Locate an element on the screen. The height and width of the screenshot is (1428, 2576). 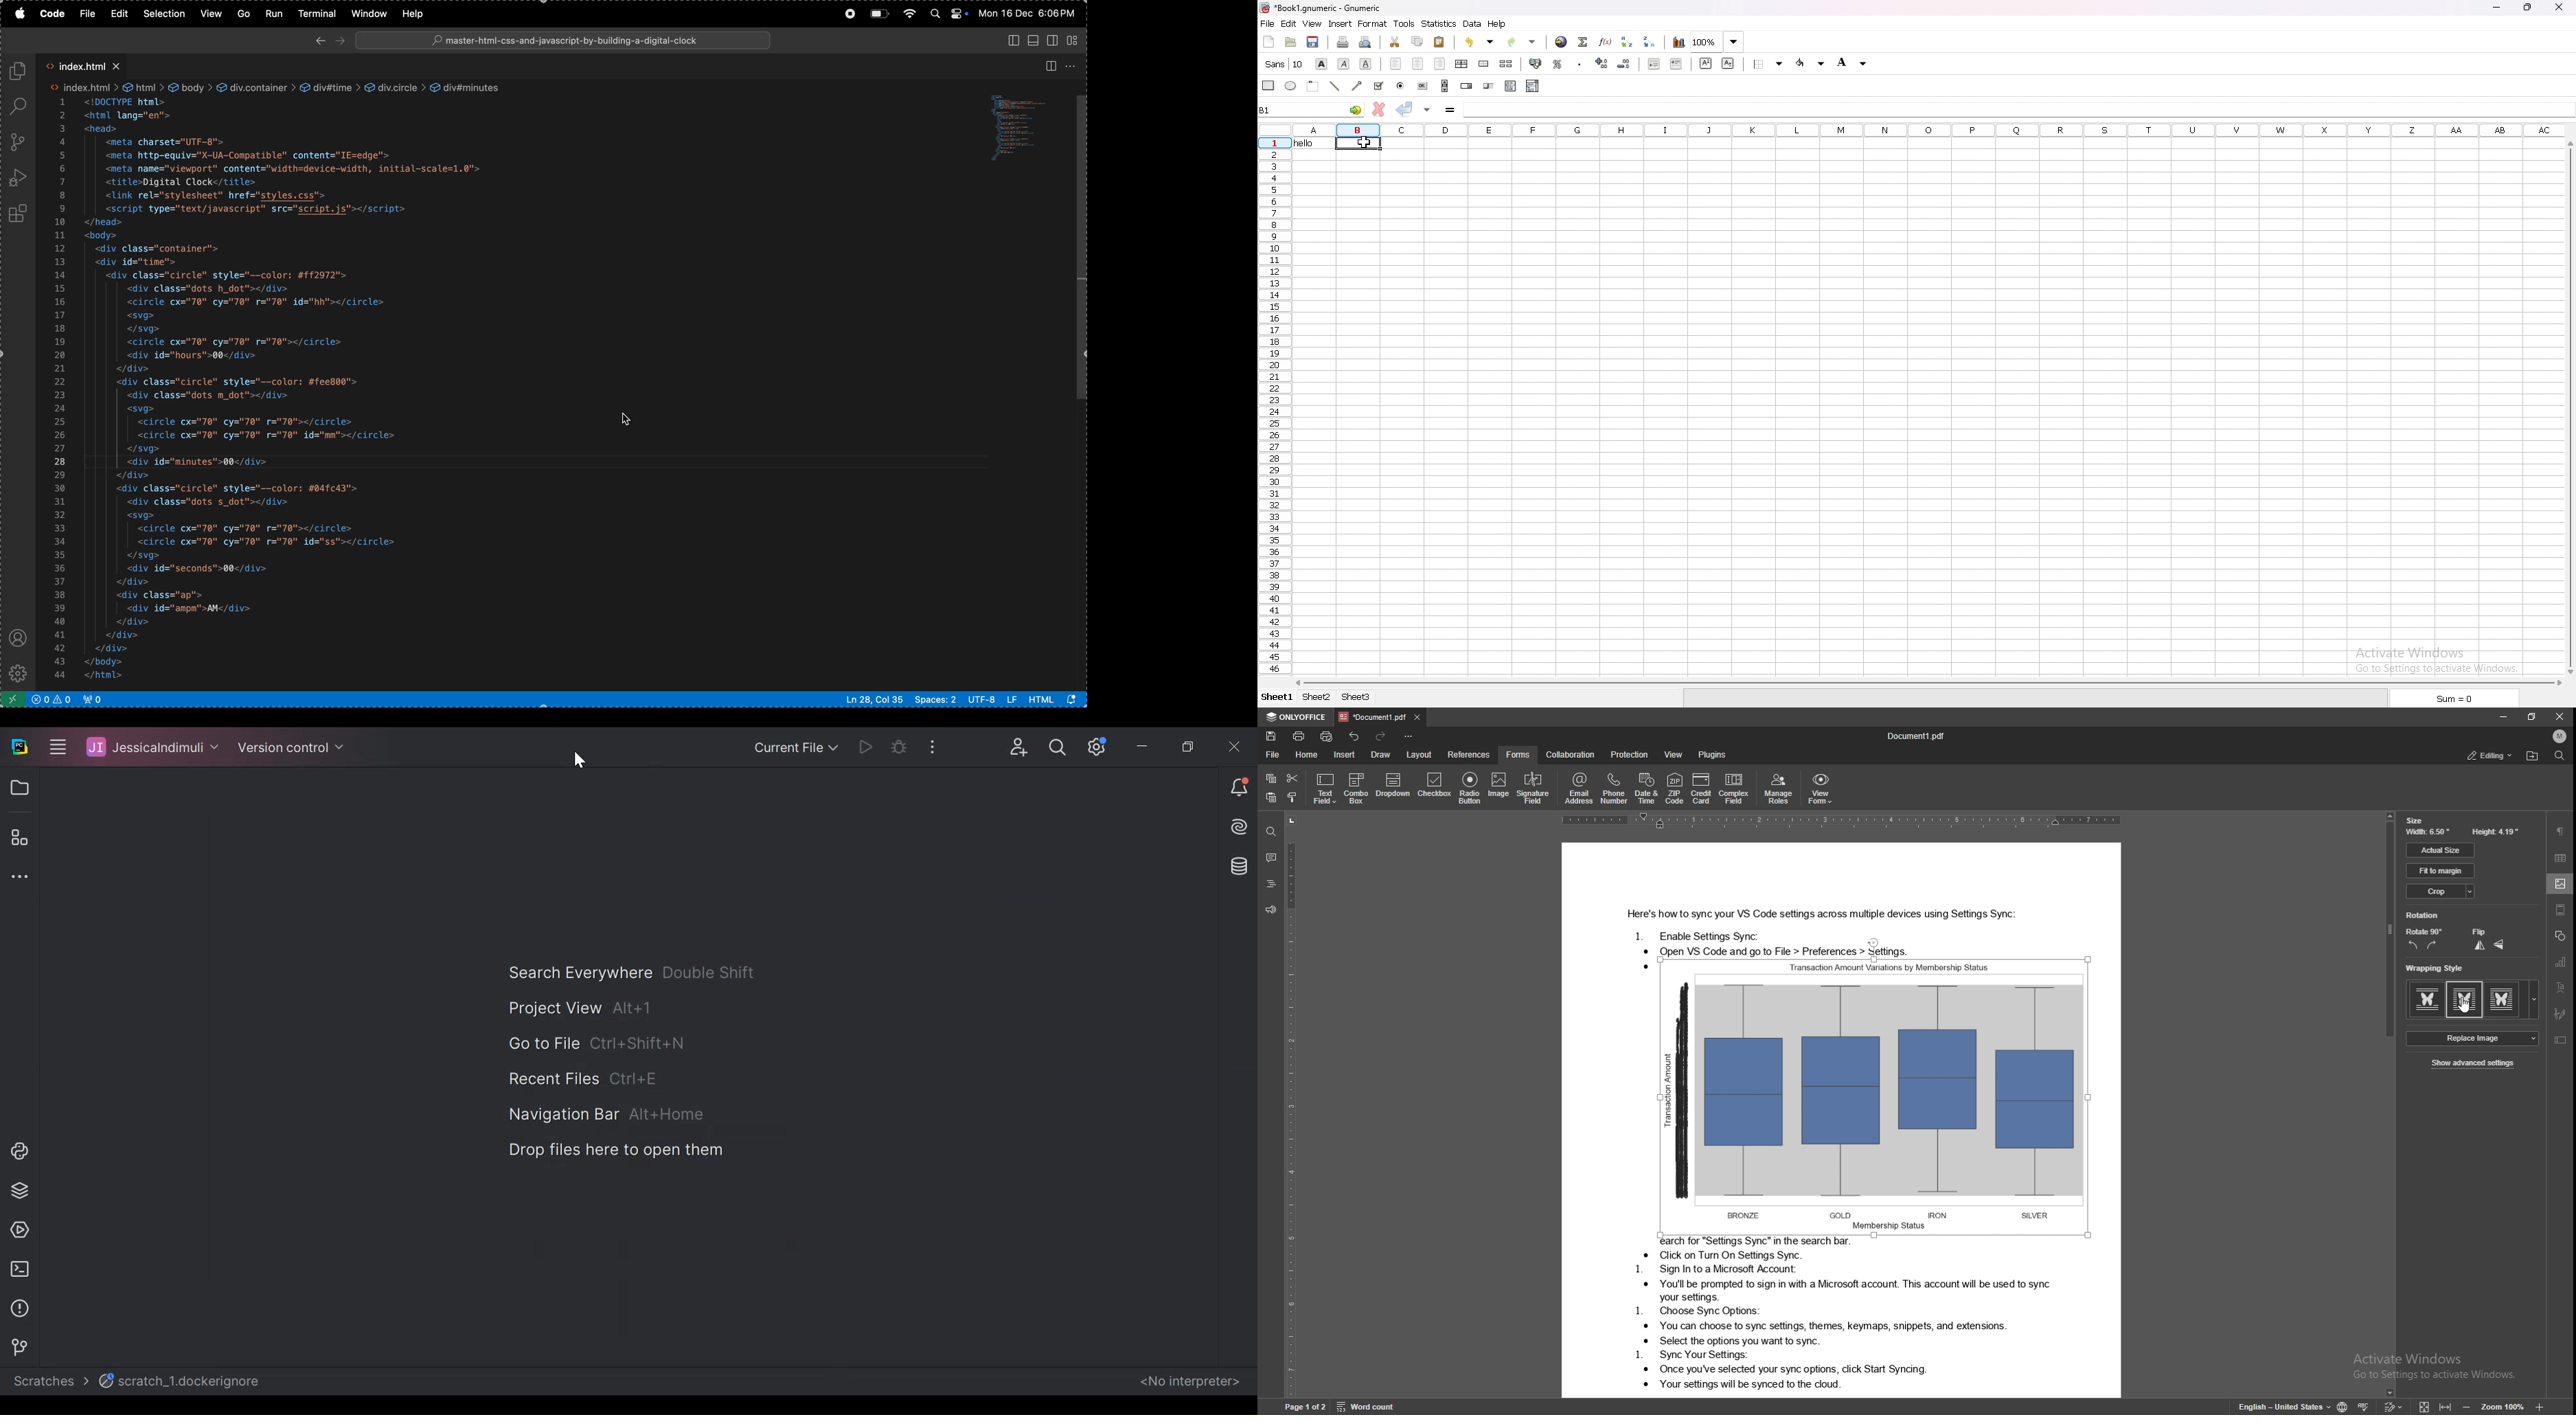
wifi is located at coordinates (909, 13).